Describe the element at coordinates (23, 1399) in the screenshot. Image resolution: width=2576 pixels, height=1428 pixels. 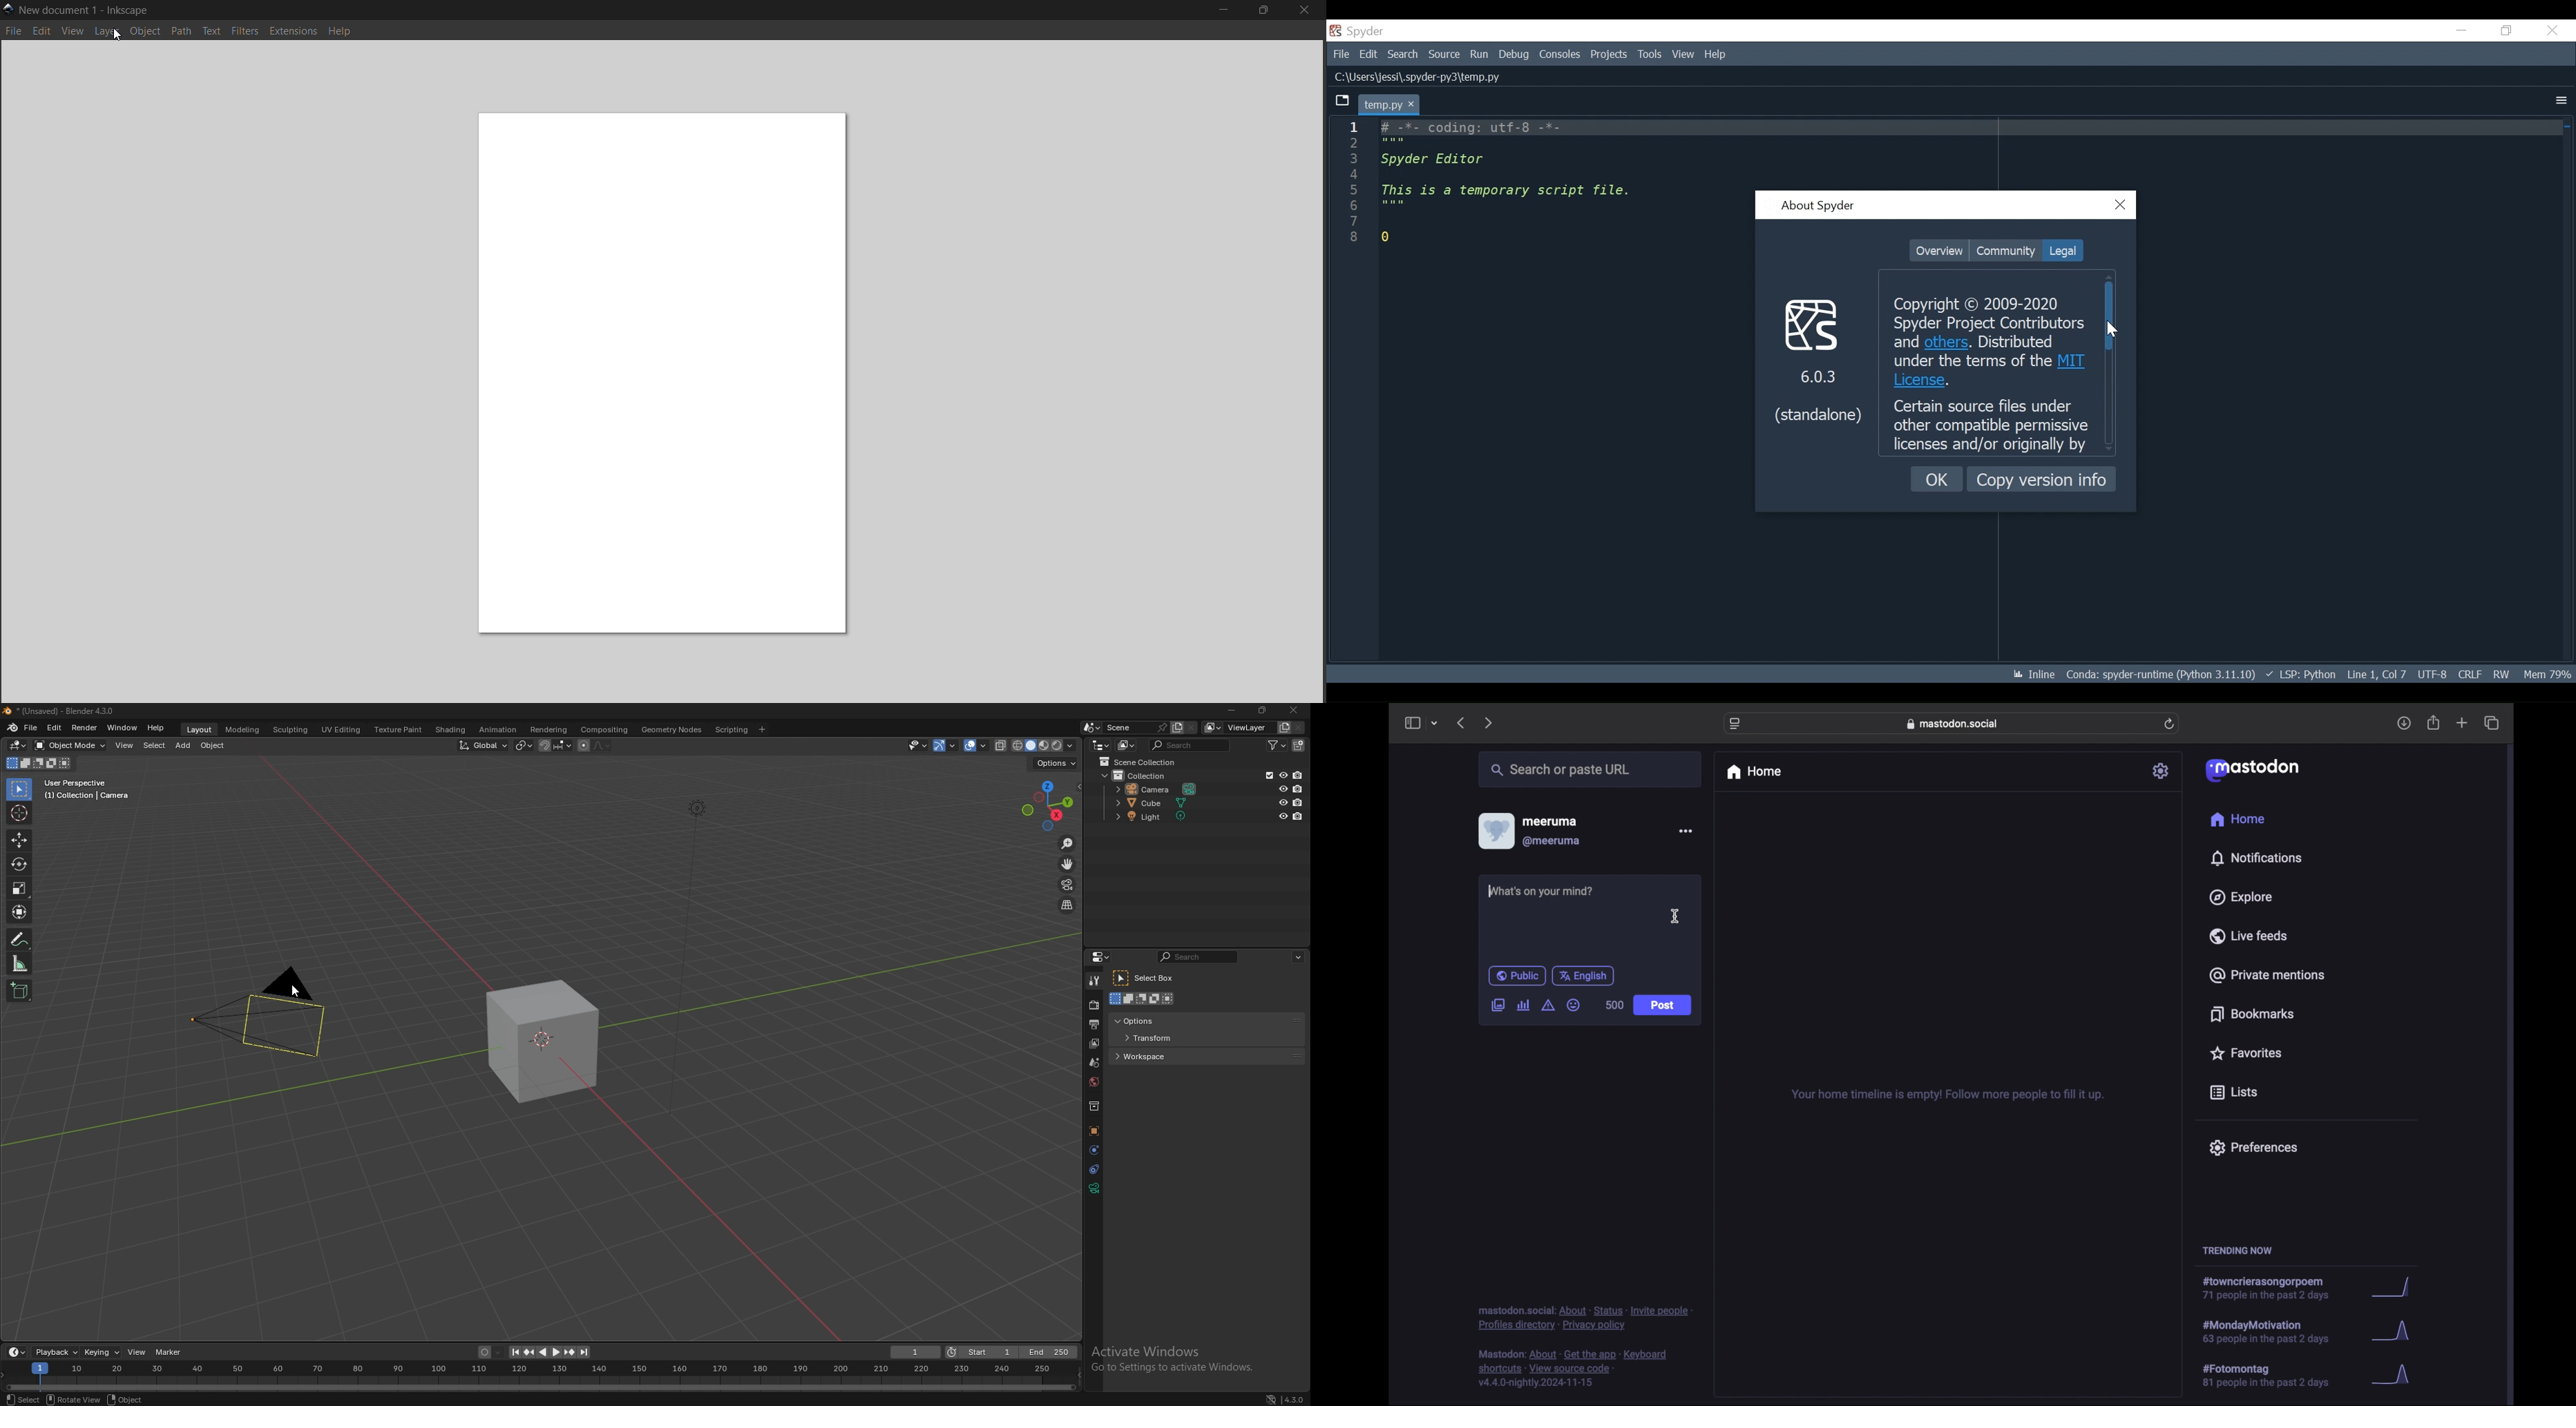
I see `select` at that location.